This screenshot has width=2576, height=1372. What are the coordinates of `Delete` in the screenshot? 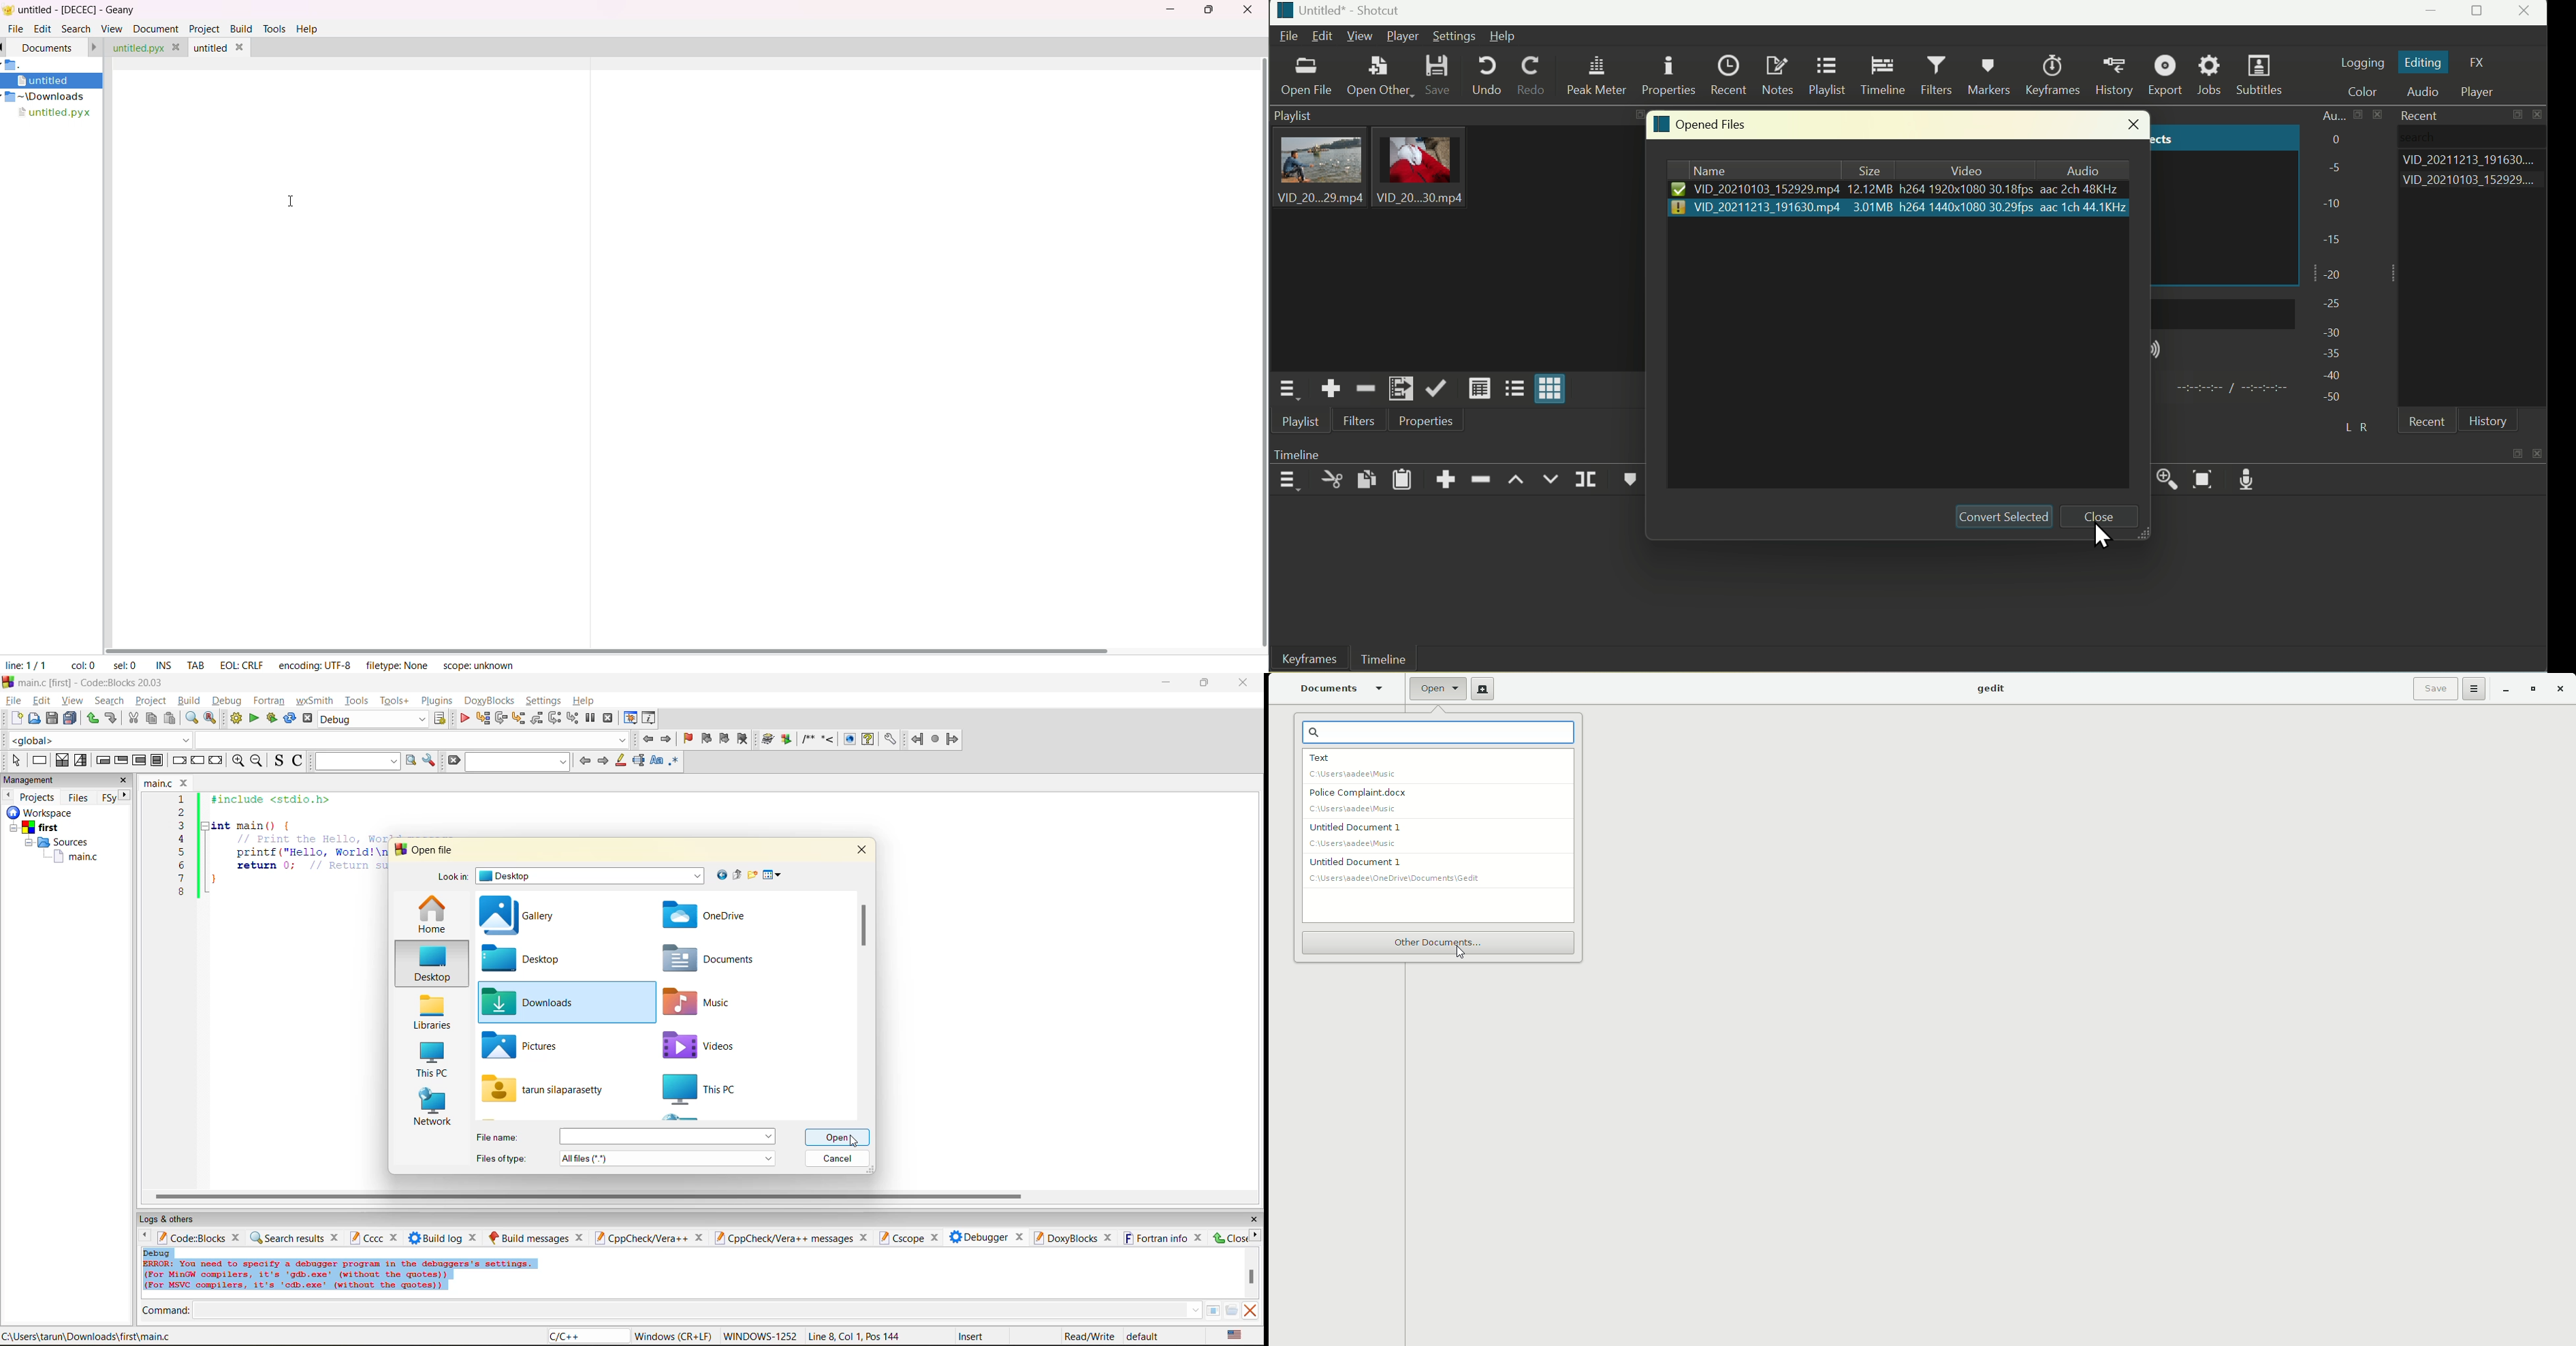 It's located at (1482, 477).